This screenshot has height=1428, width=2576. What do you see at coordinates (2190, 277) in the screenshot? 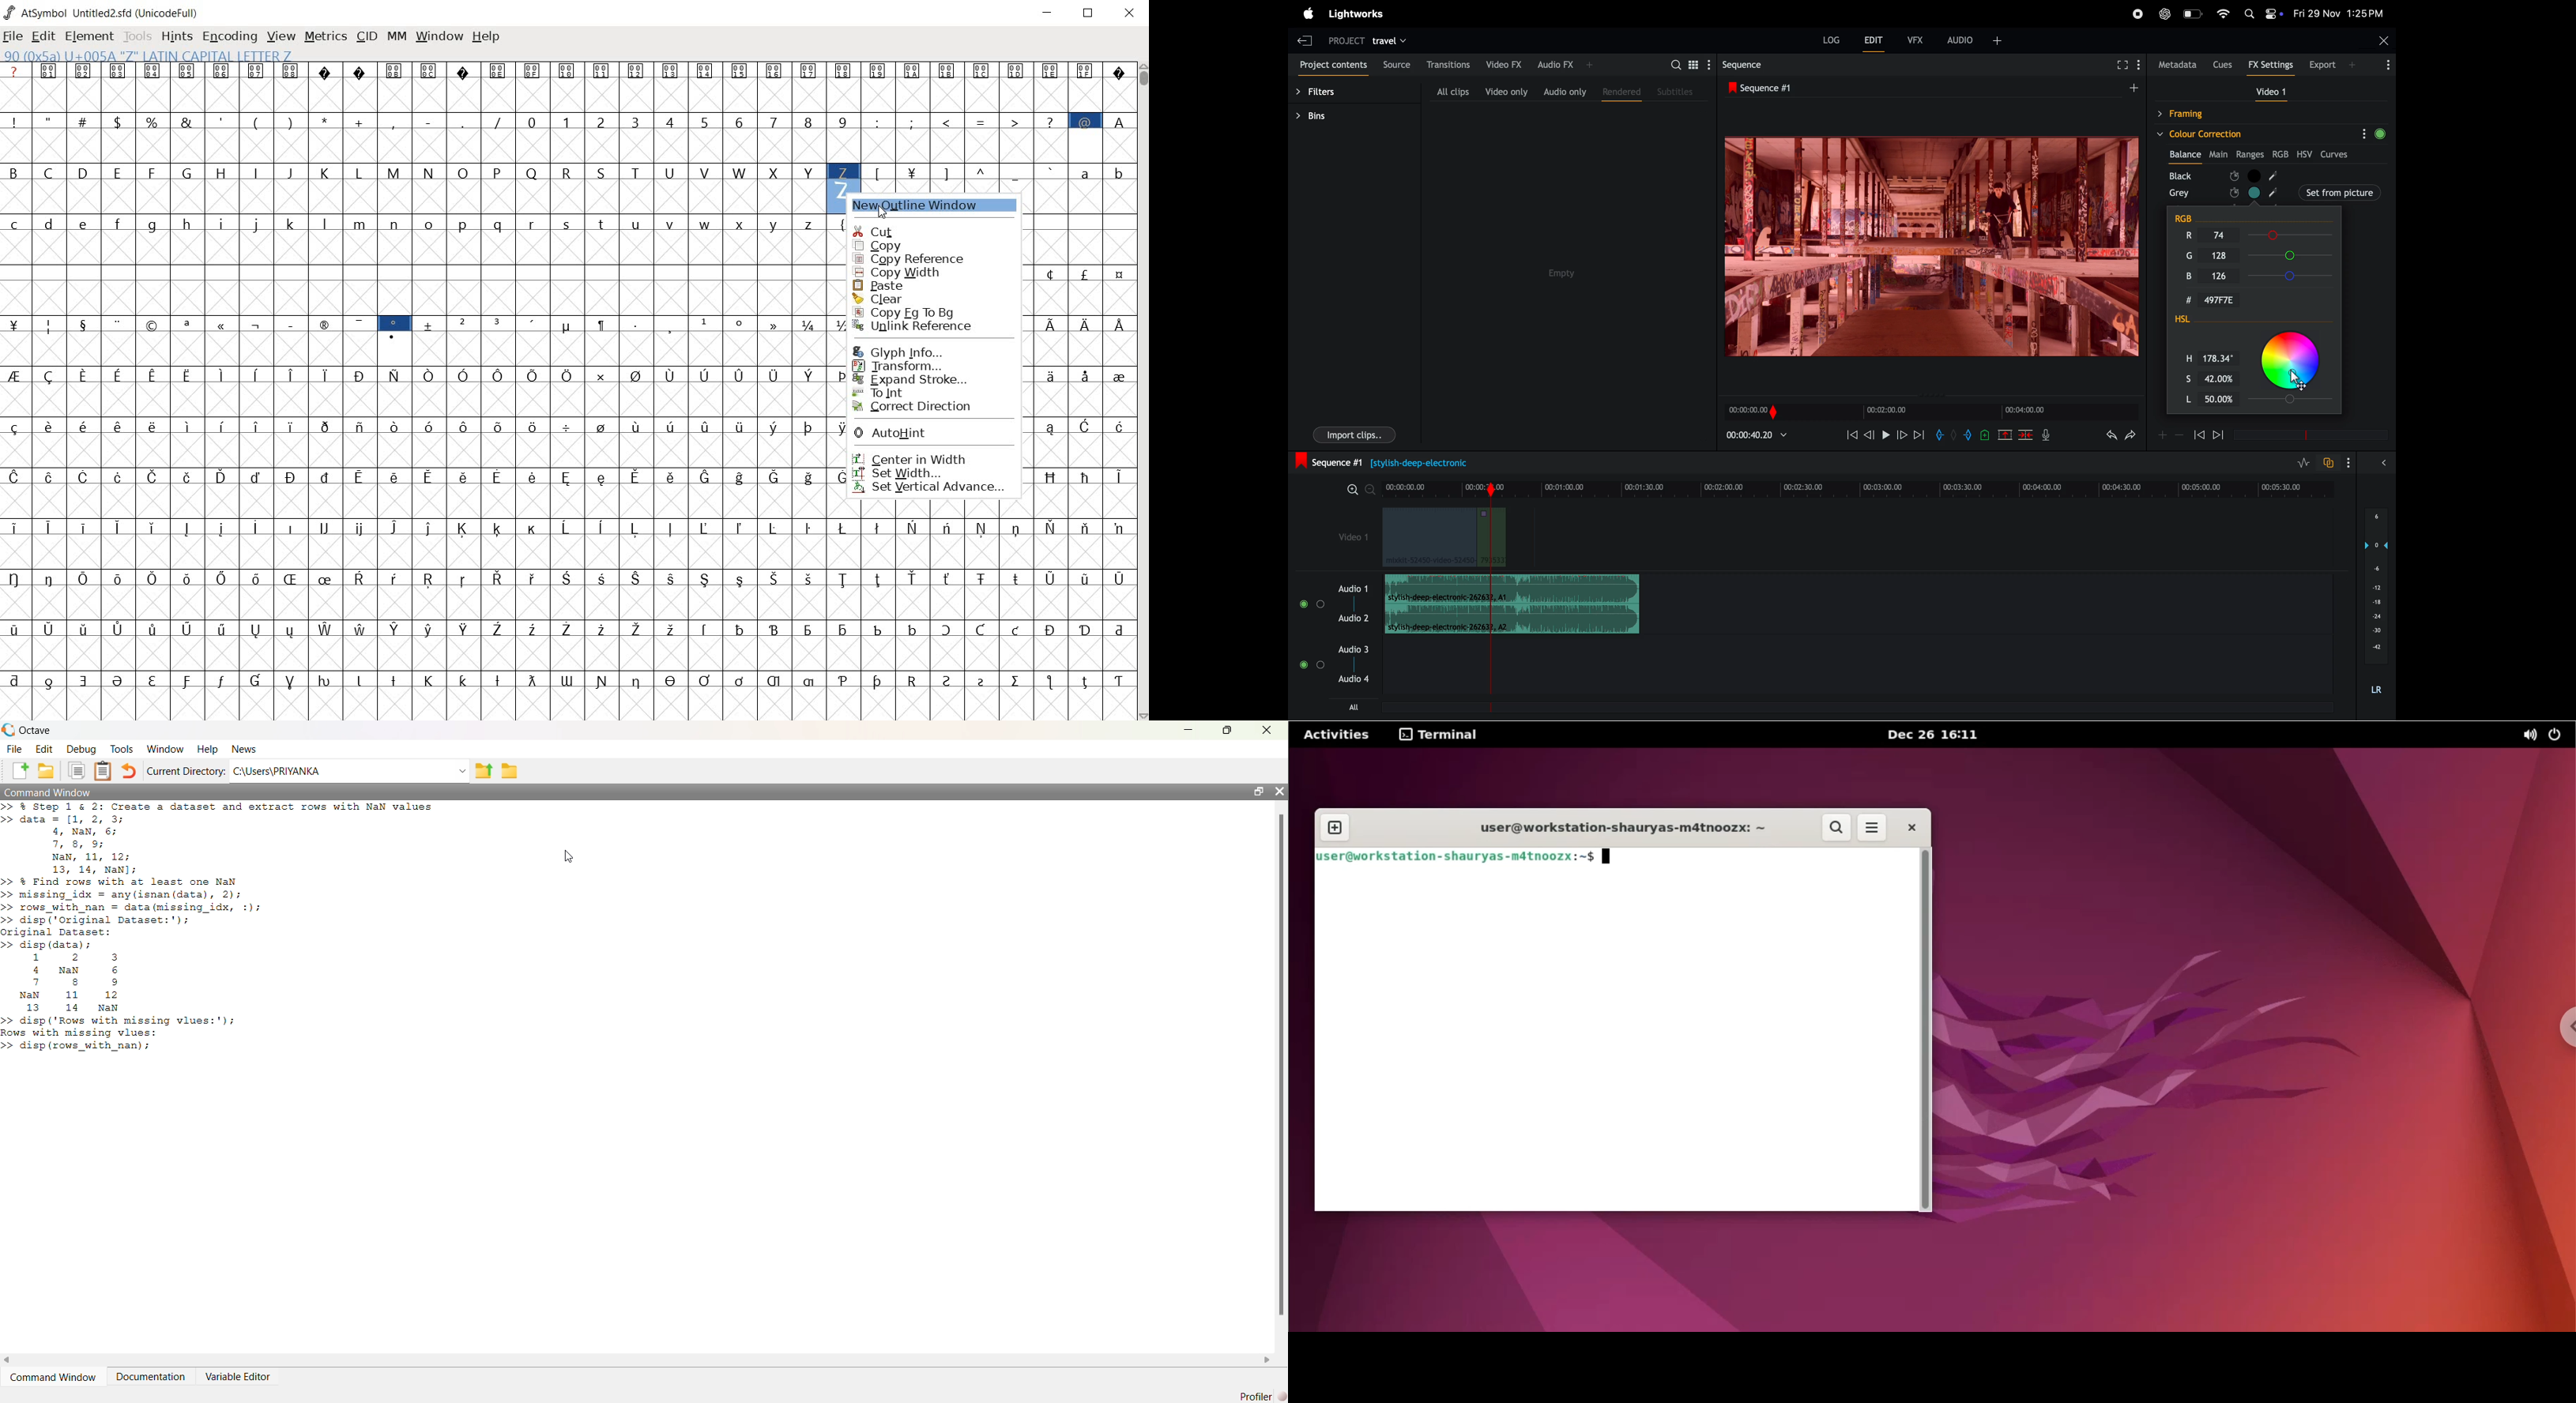
I see `B` at bounding box center [2190, 277].